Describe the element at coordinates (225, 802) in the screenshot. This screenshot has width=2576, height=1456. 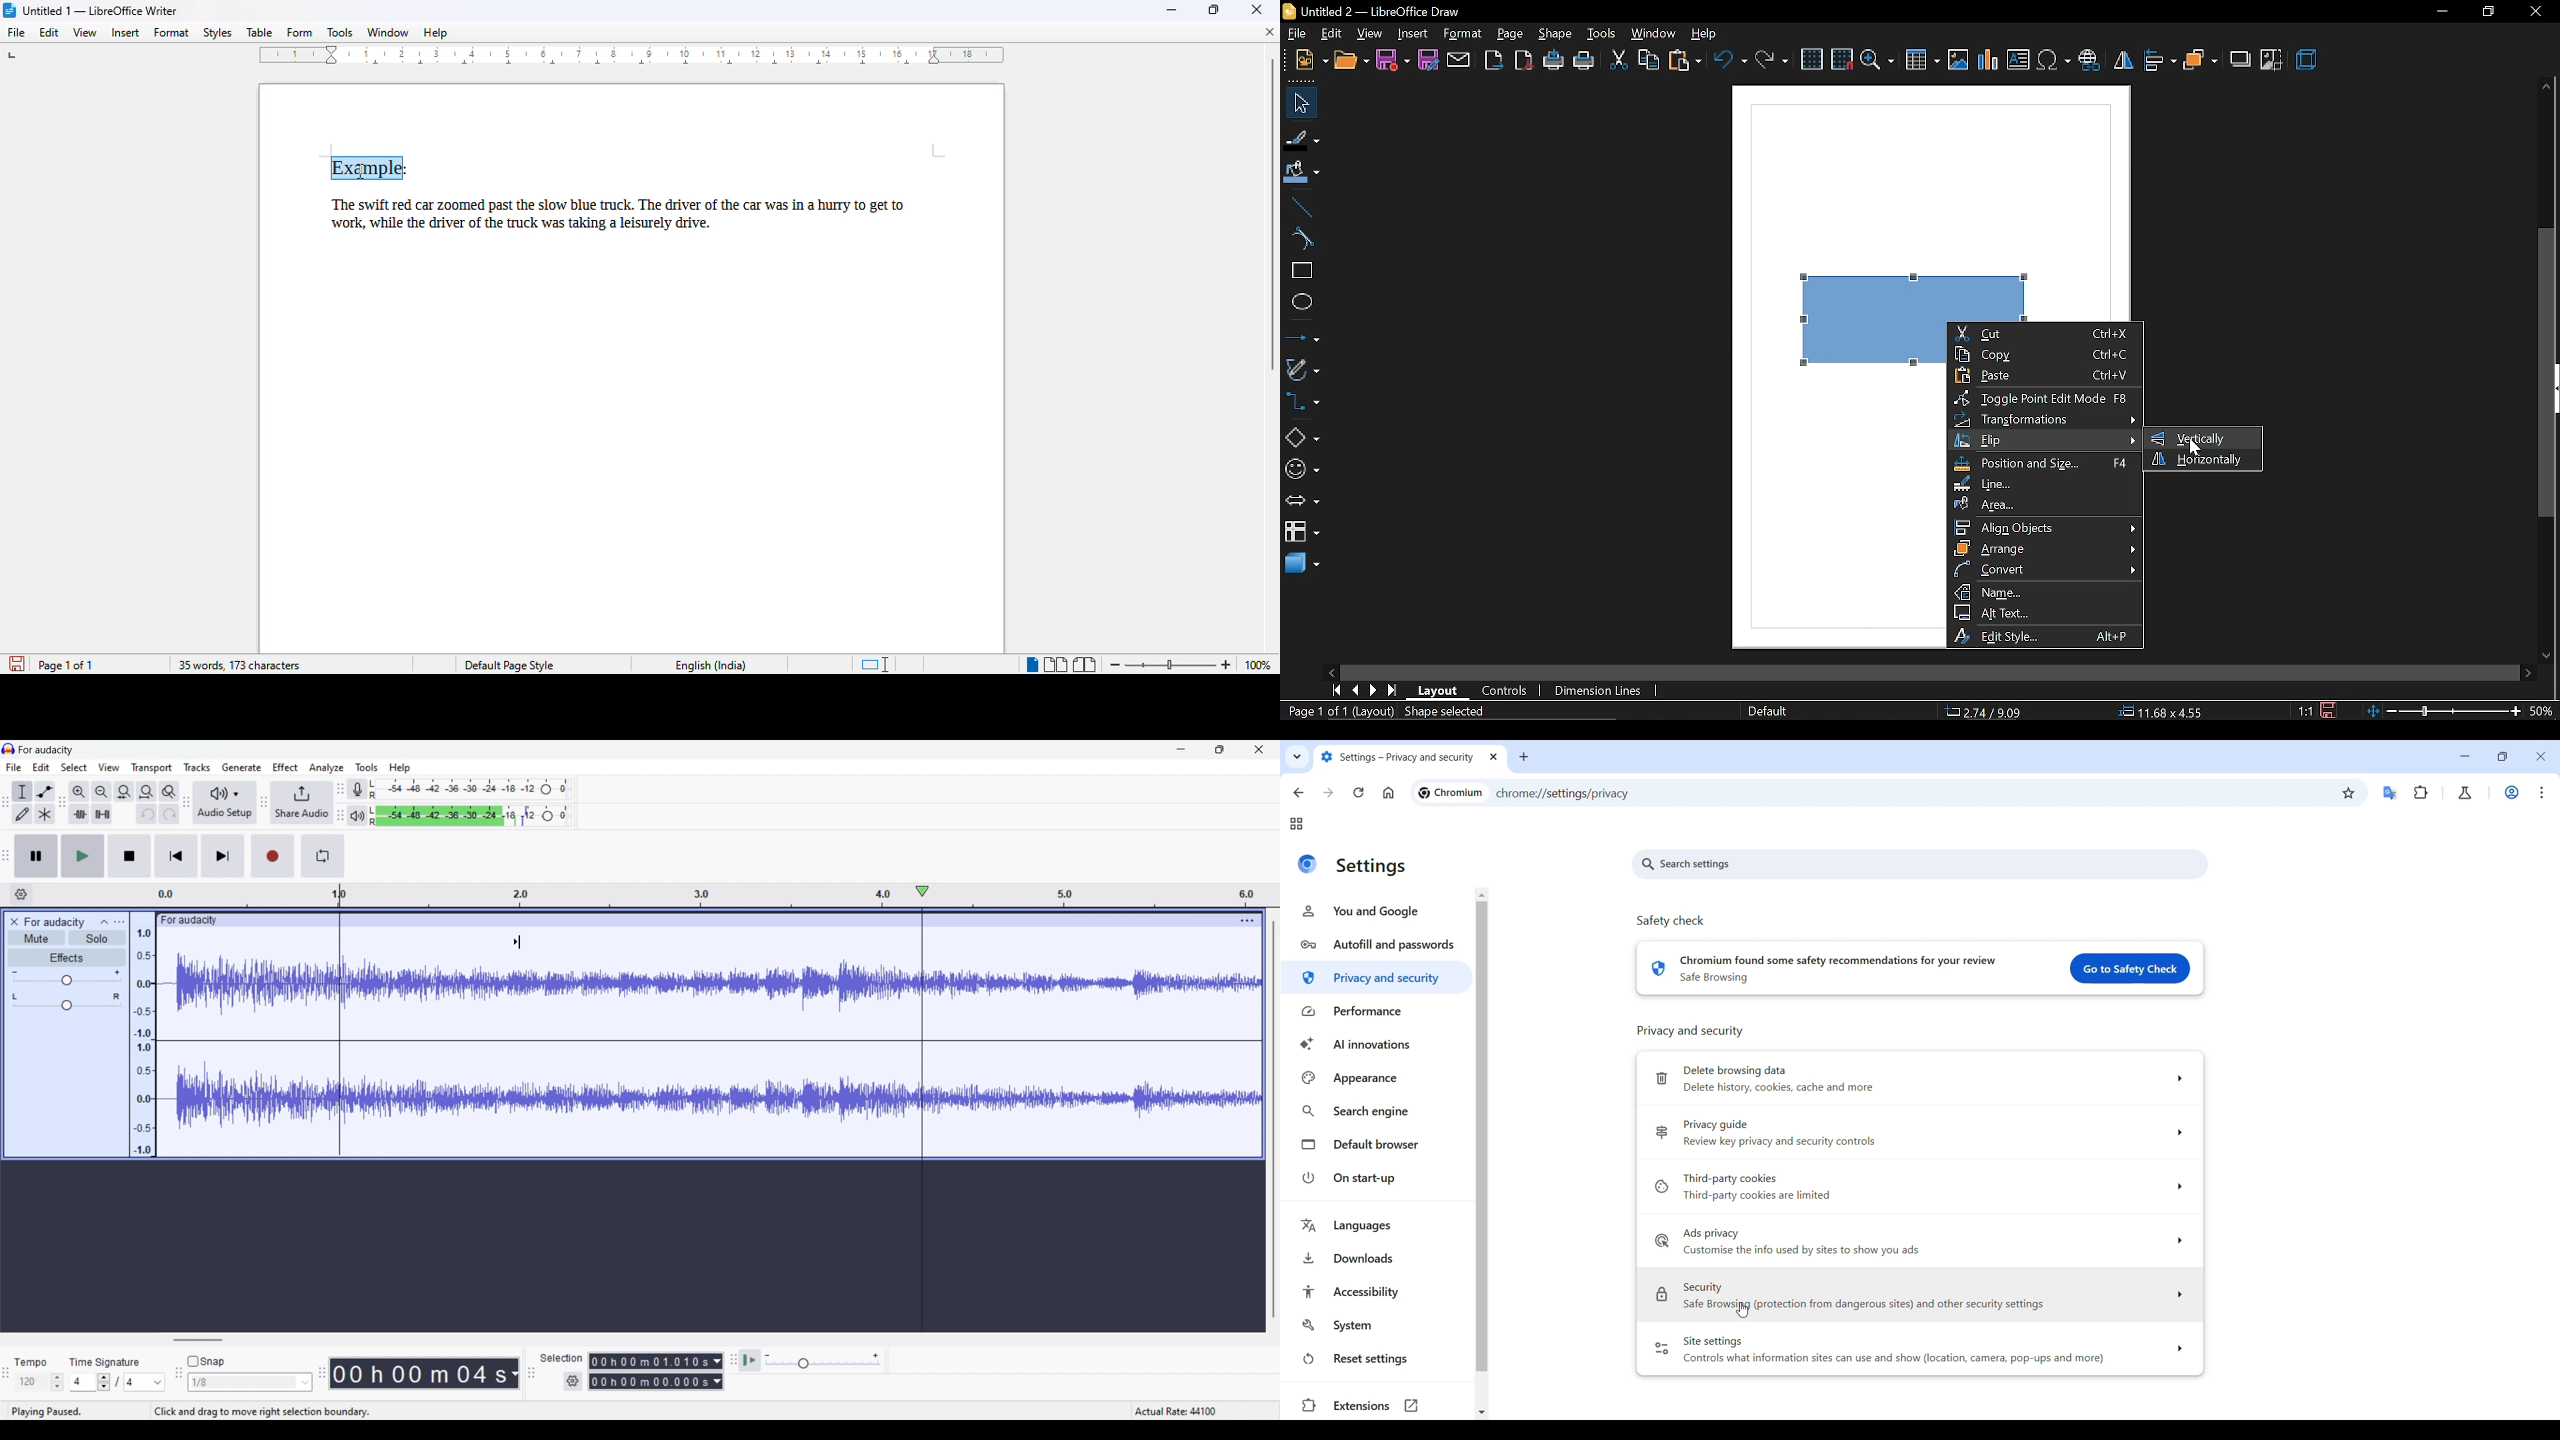
I see `Audio setup` at that location.